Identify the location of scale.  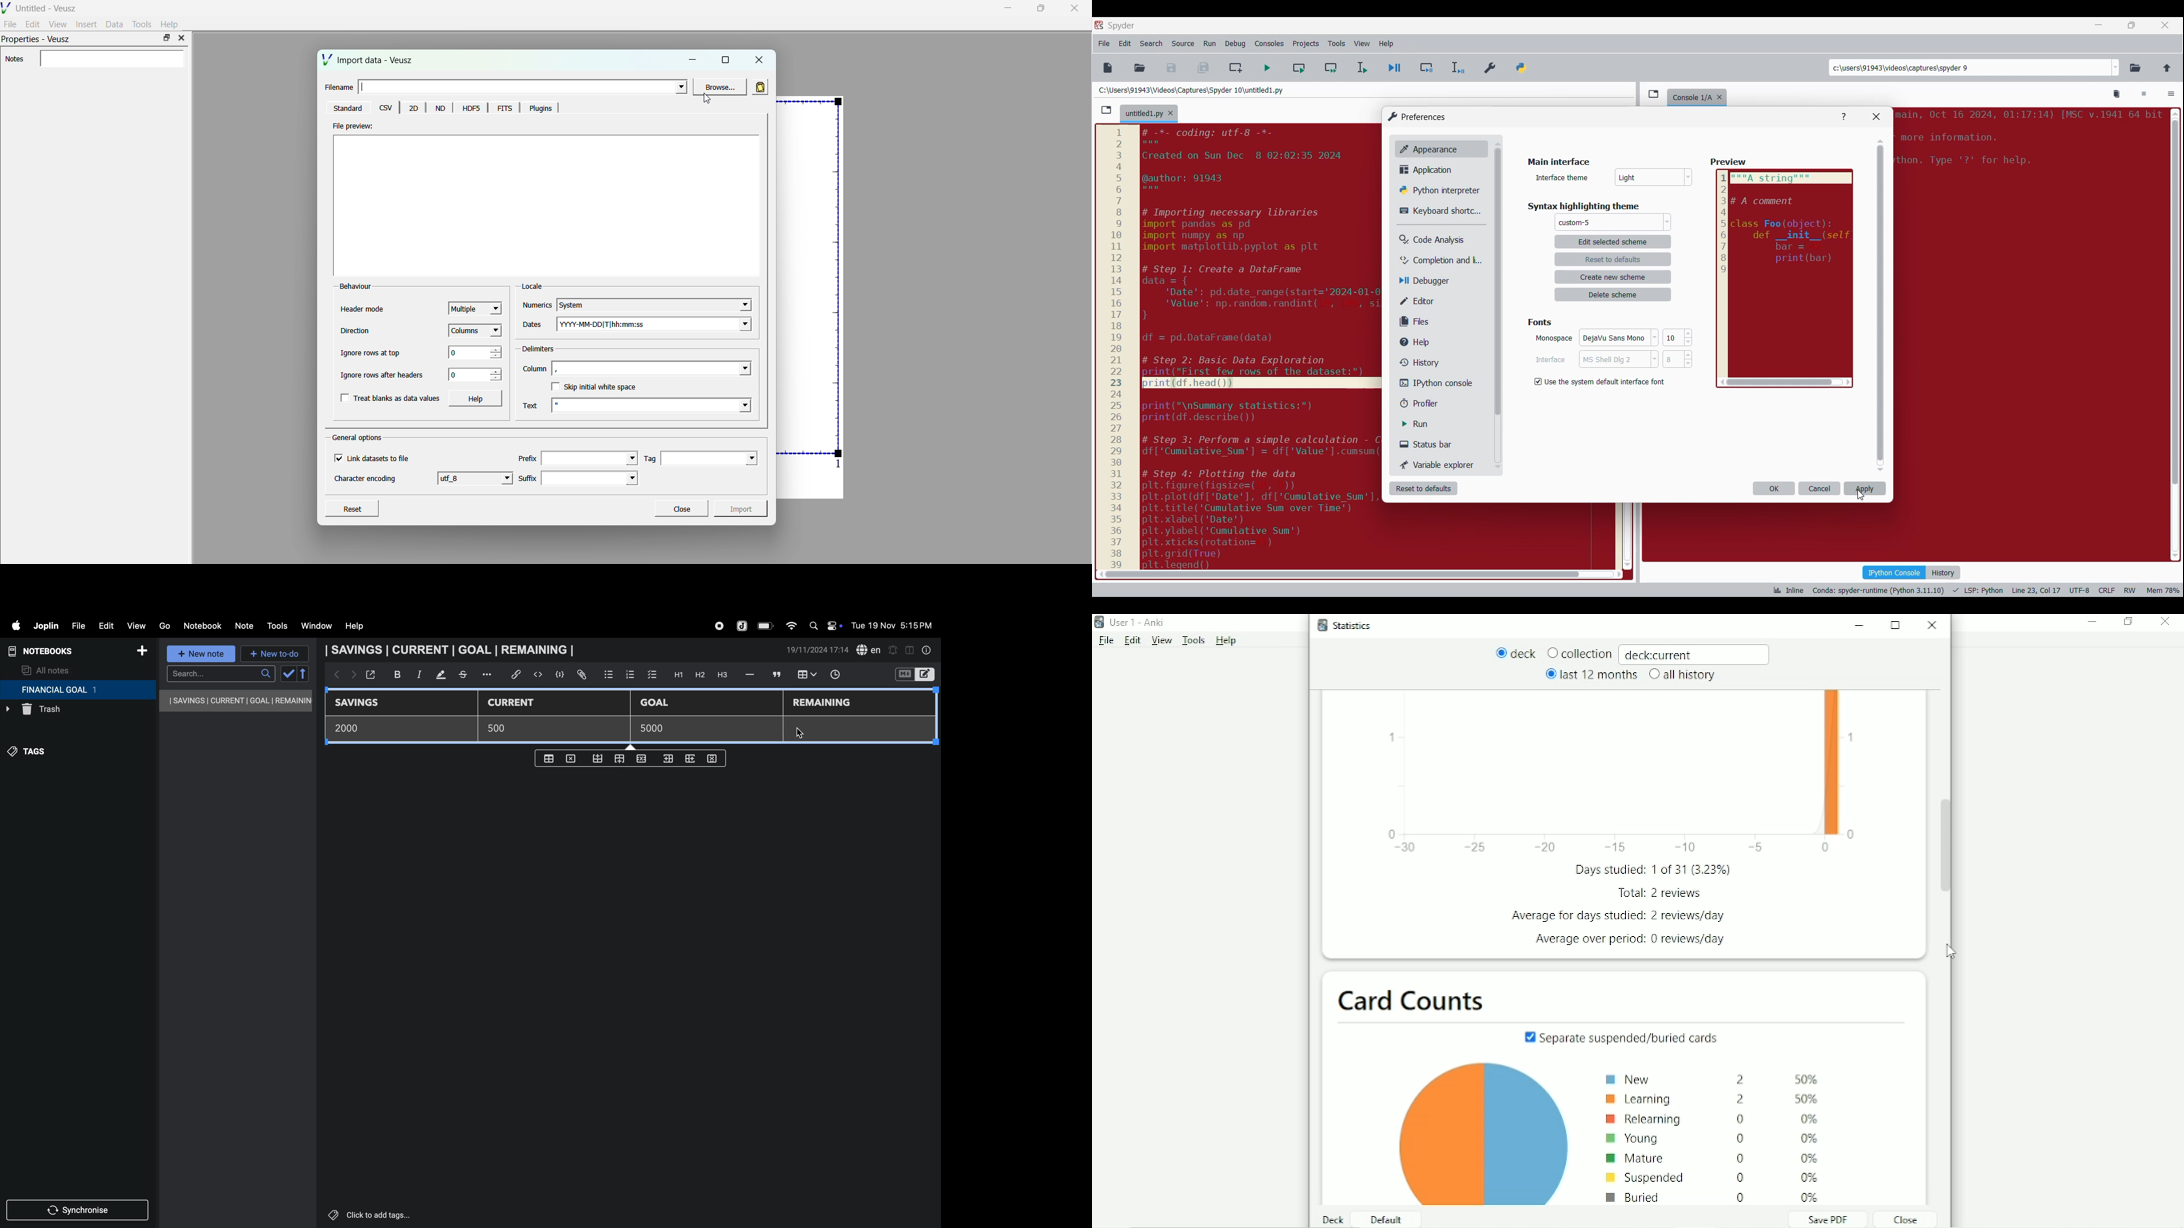
(1116, 347).